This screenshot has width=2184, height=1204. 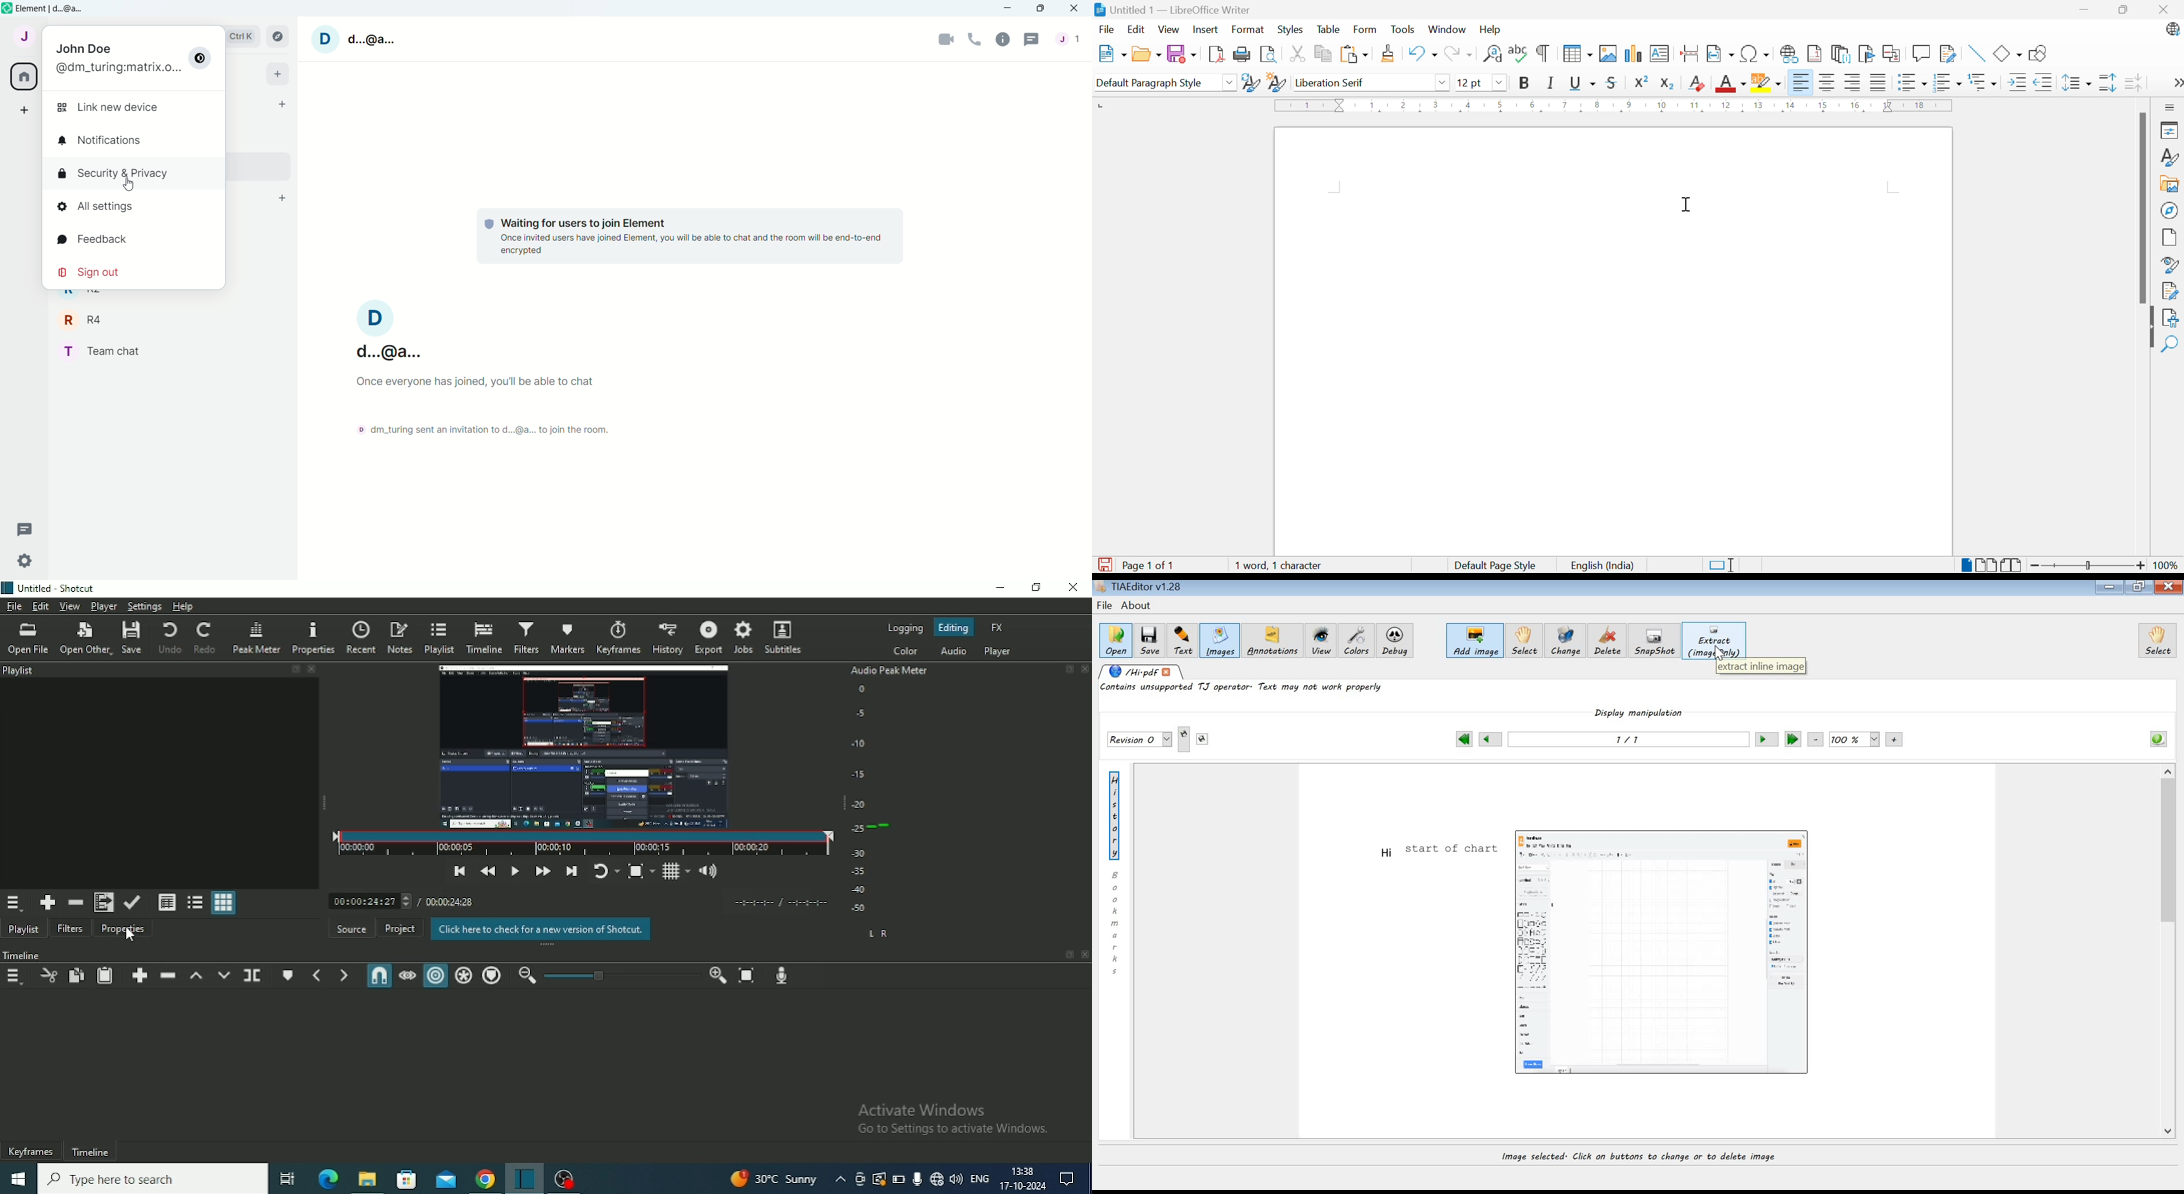 I want to click on Add the source to the playlist, so click(x=49, y=903).